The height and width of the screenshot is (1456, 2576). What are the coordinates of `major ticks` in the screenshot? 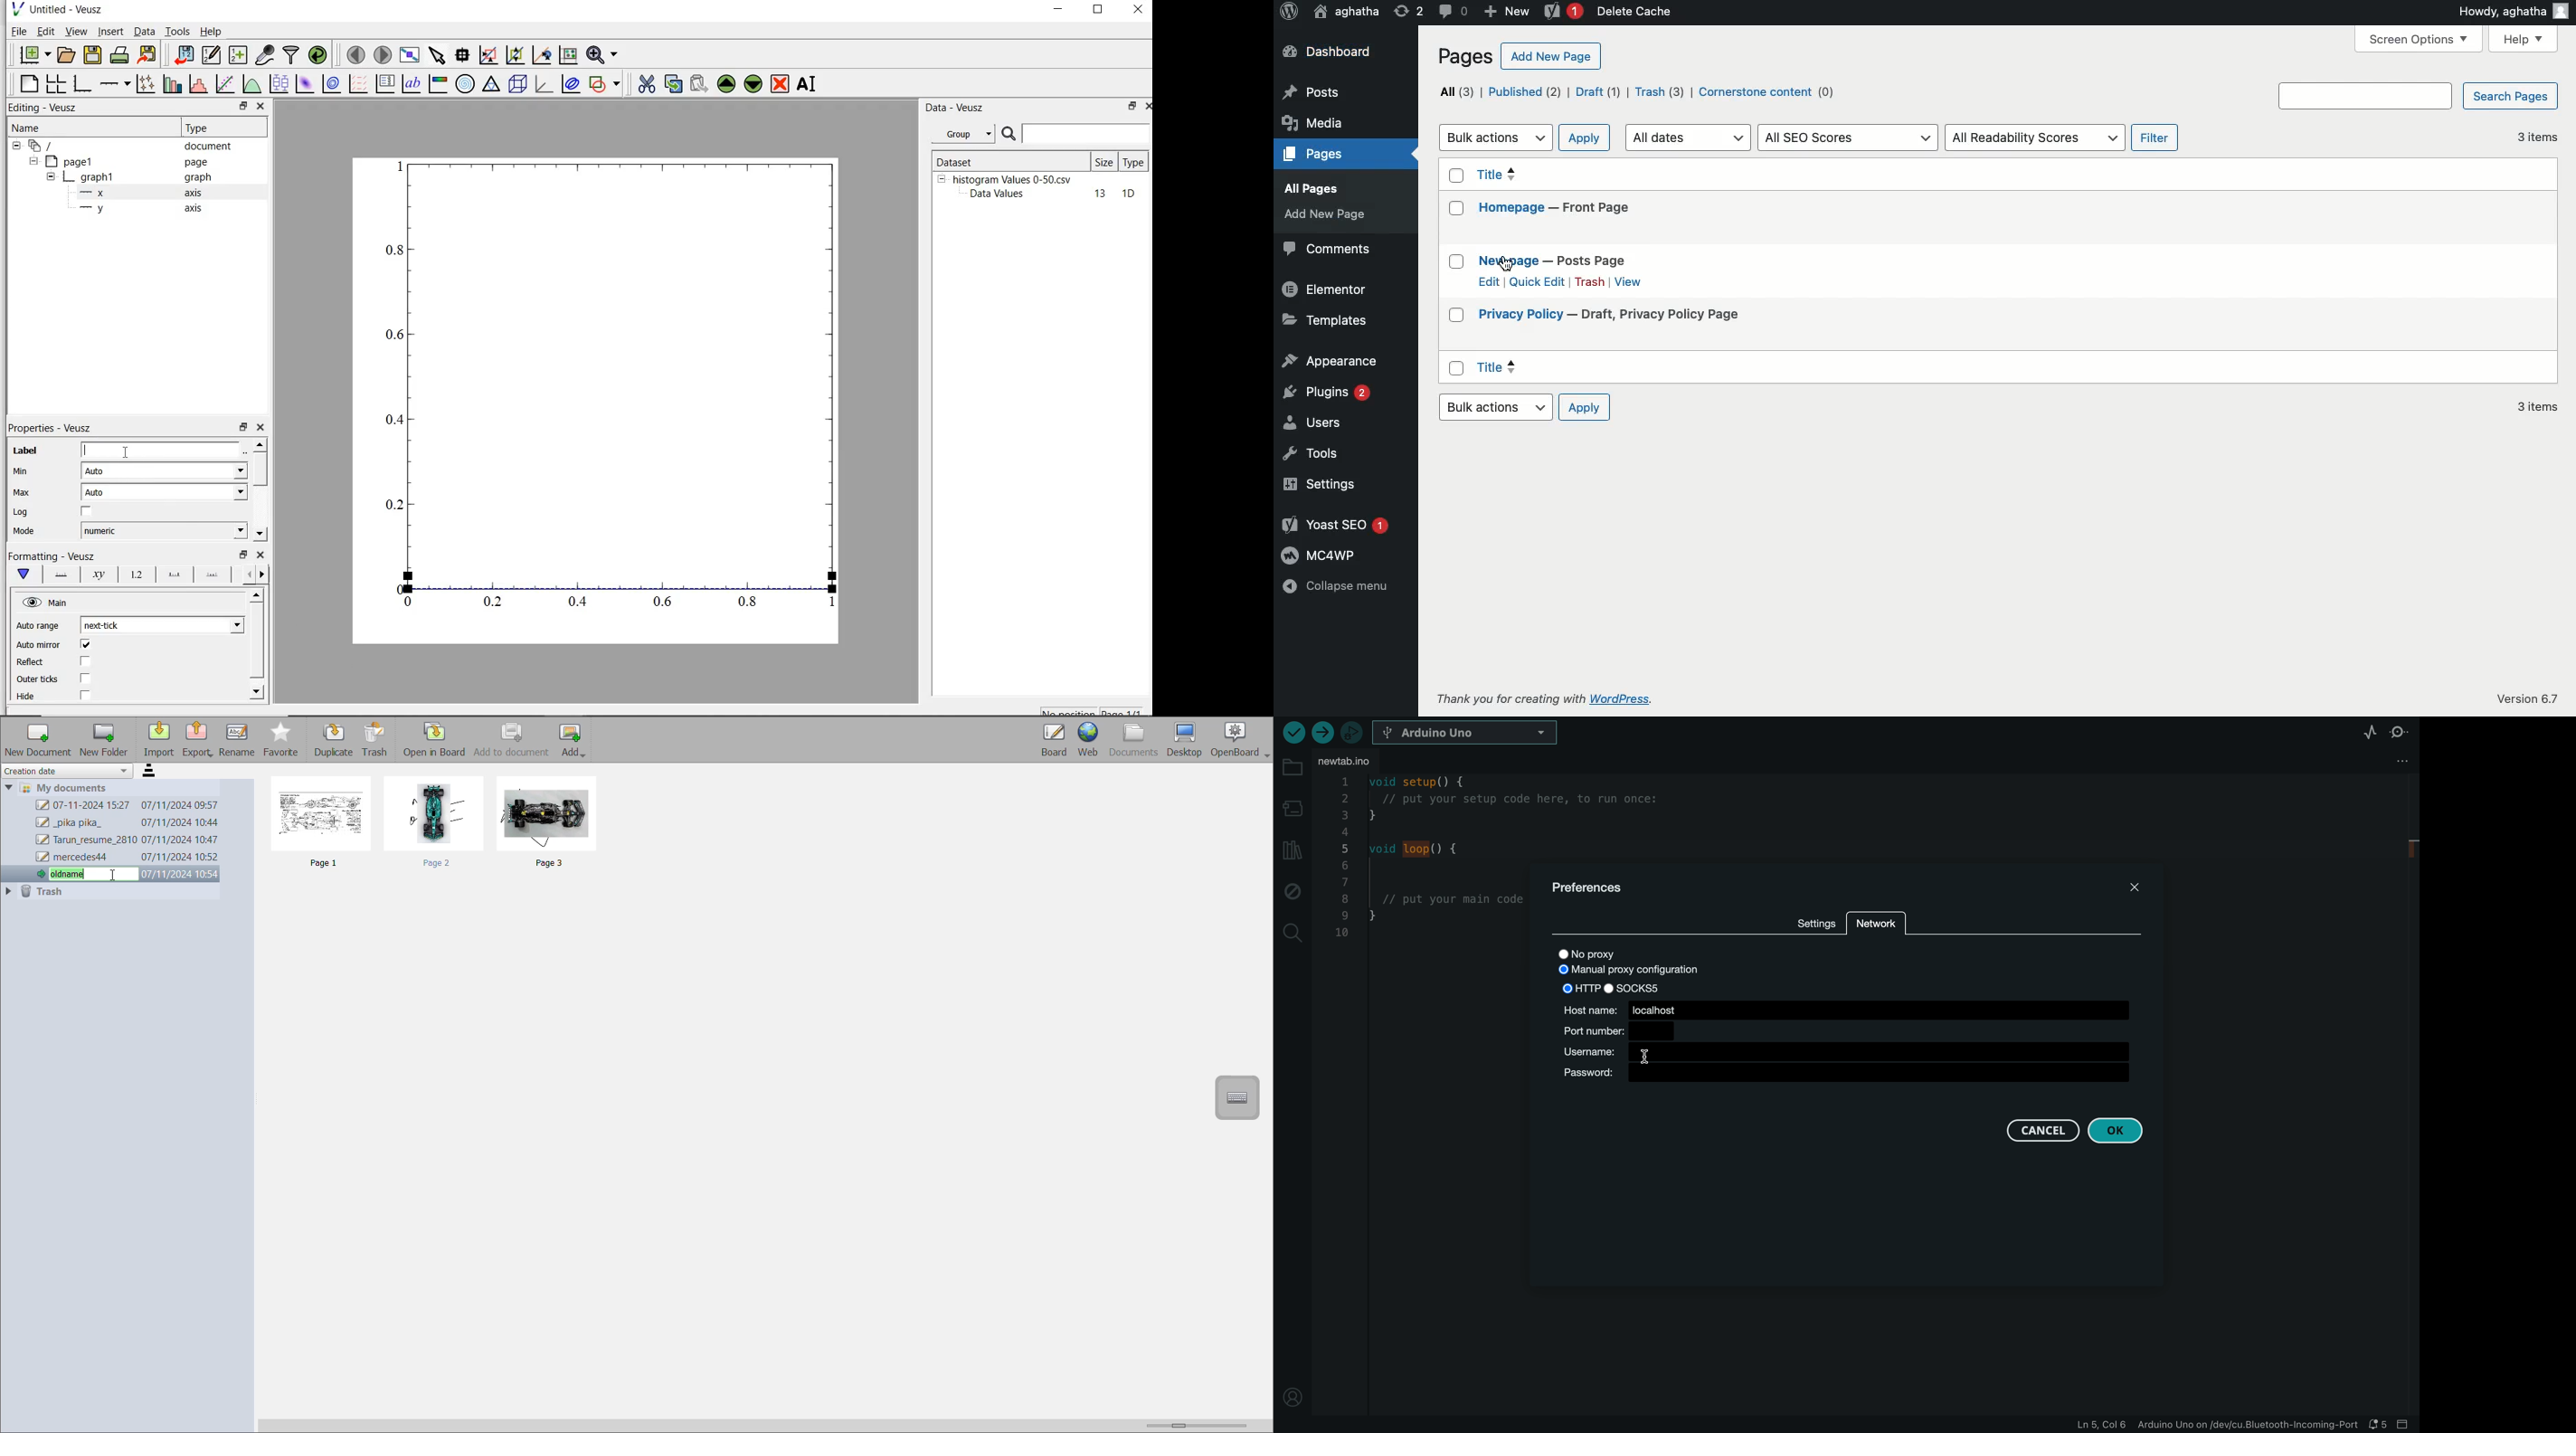 It's located at (174, 575).